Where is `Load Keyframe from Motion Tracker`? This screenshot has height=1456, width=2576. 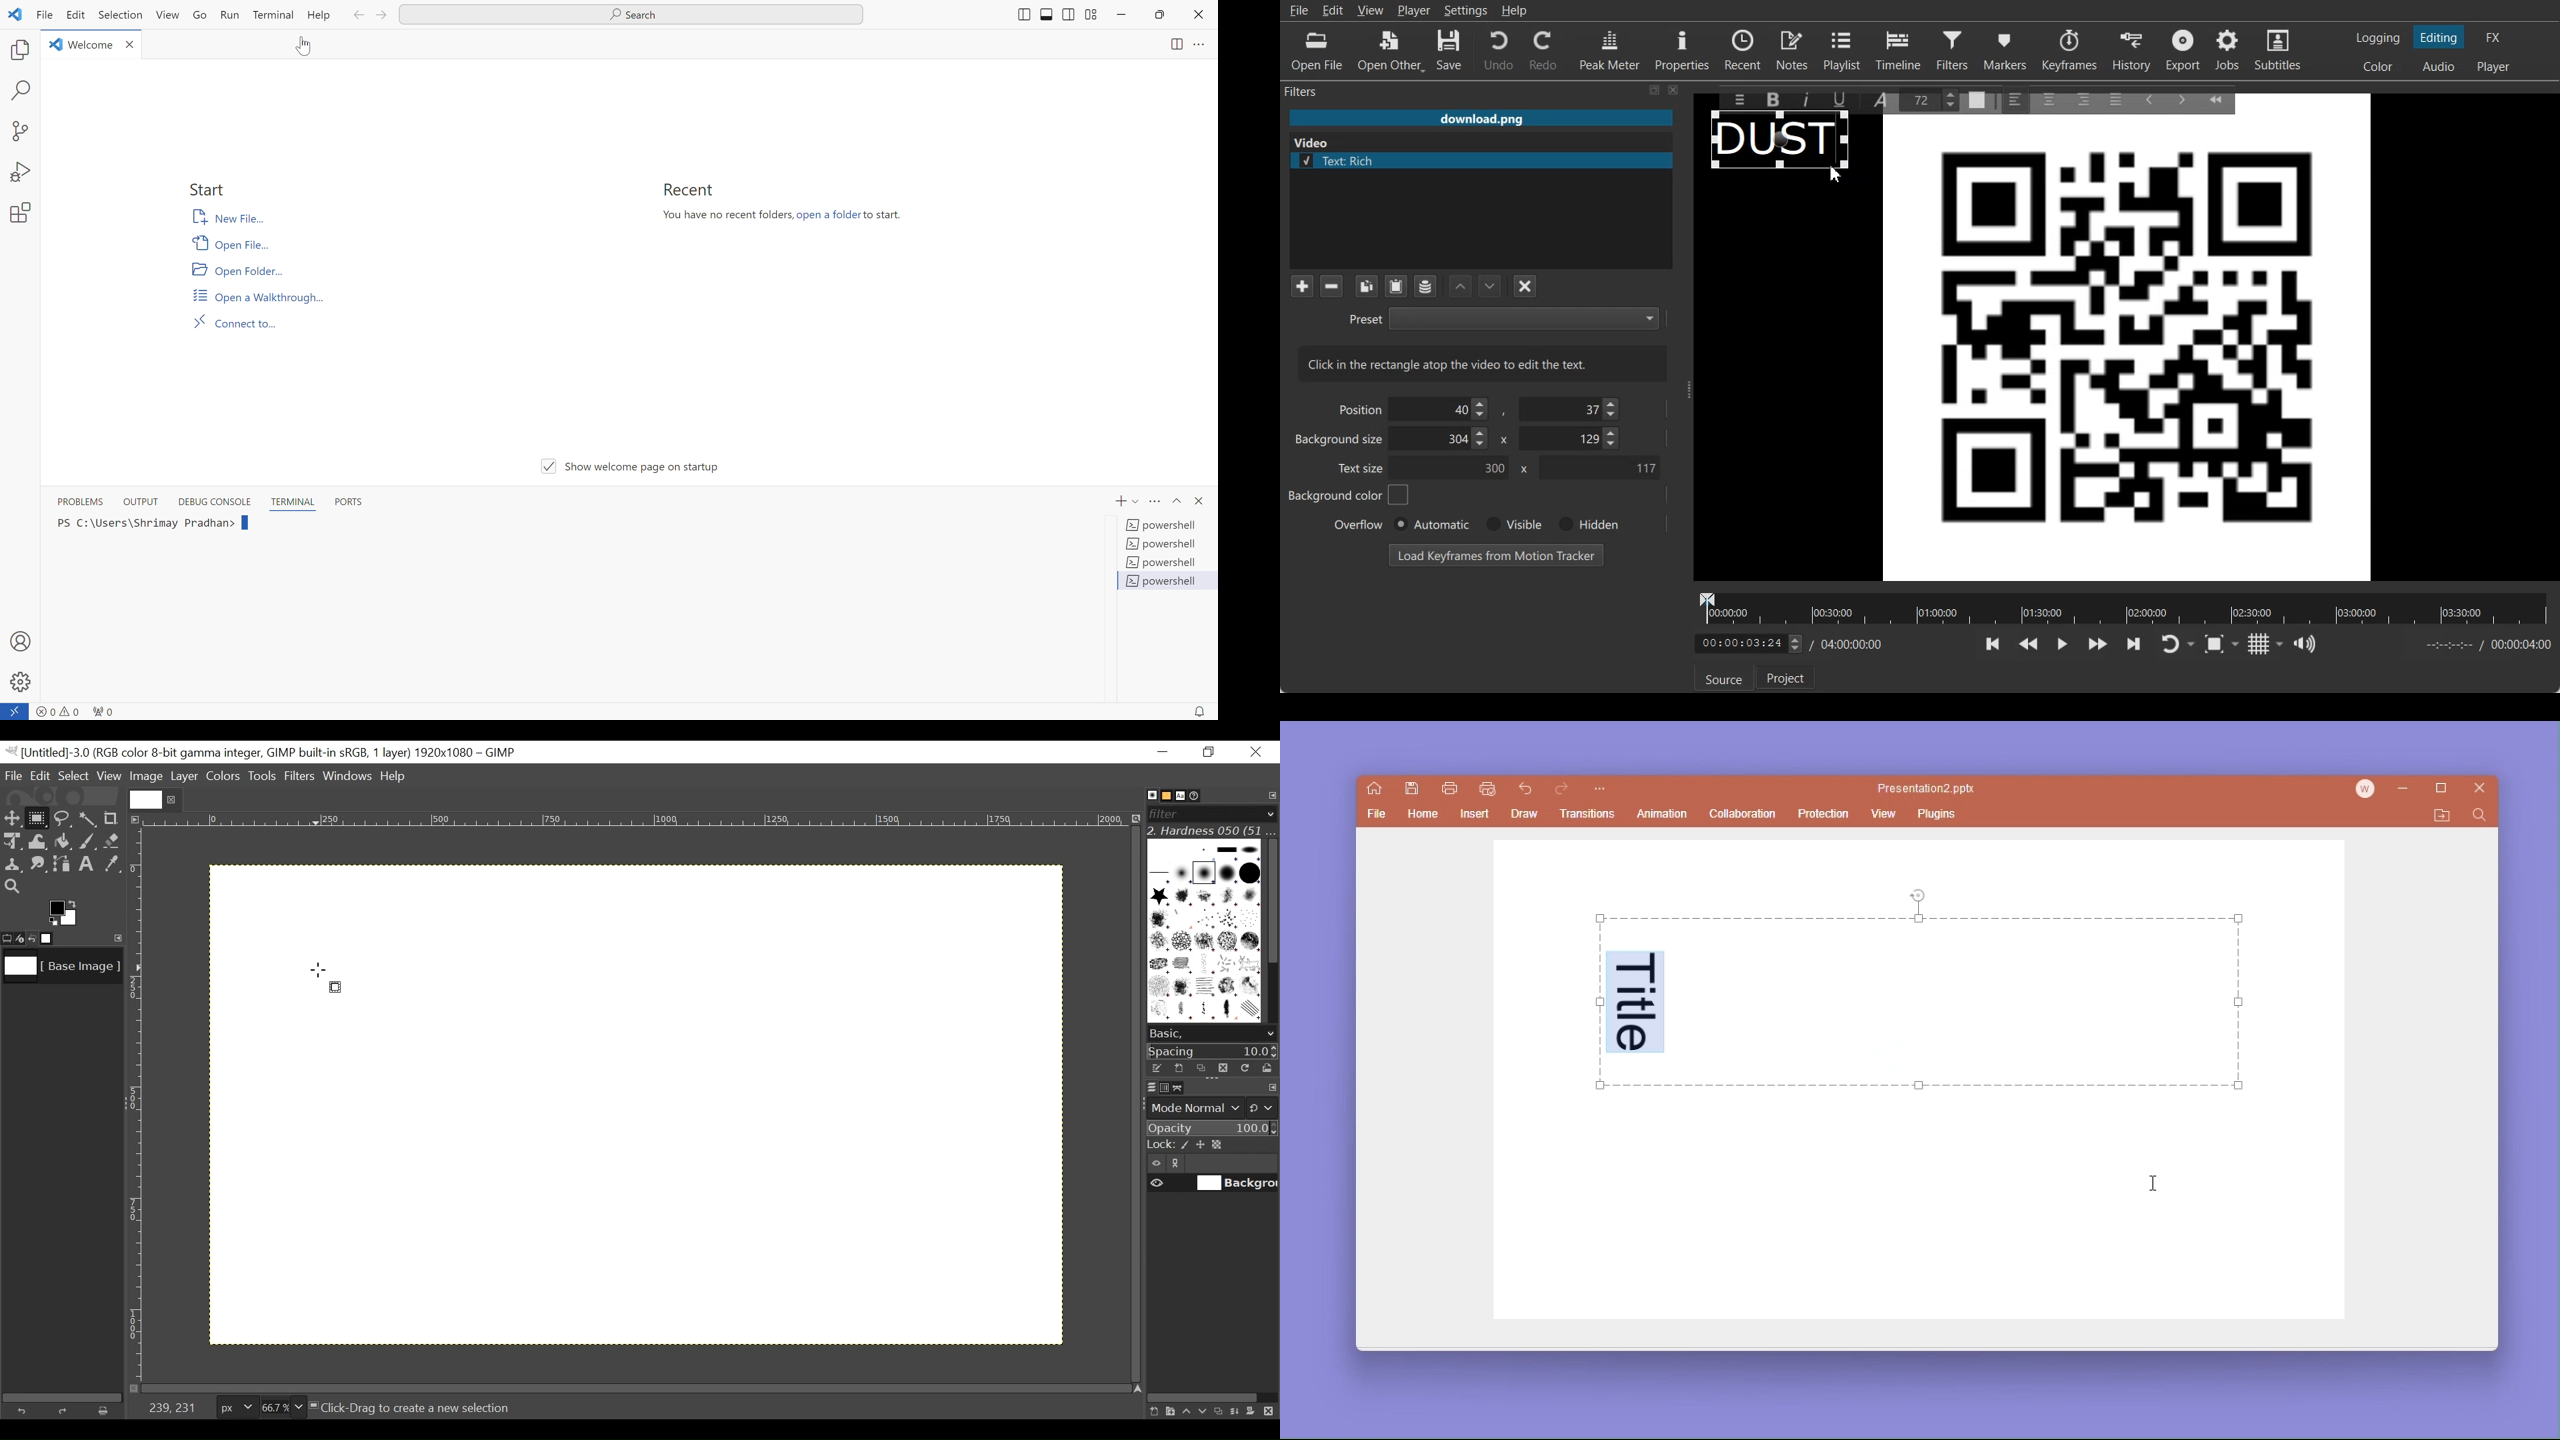
Load Keyframe from Motion Tracker is located at coordinates (1496, 555).